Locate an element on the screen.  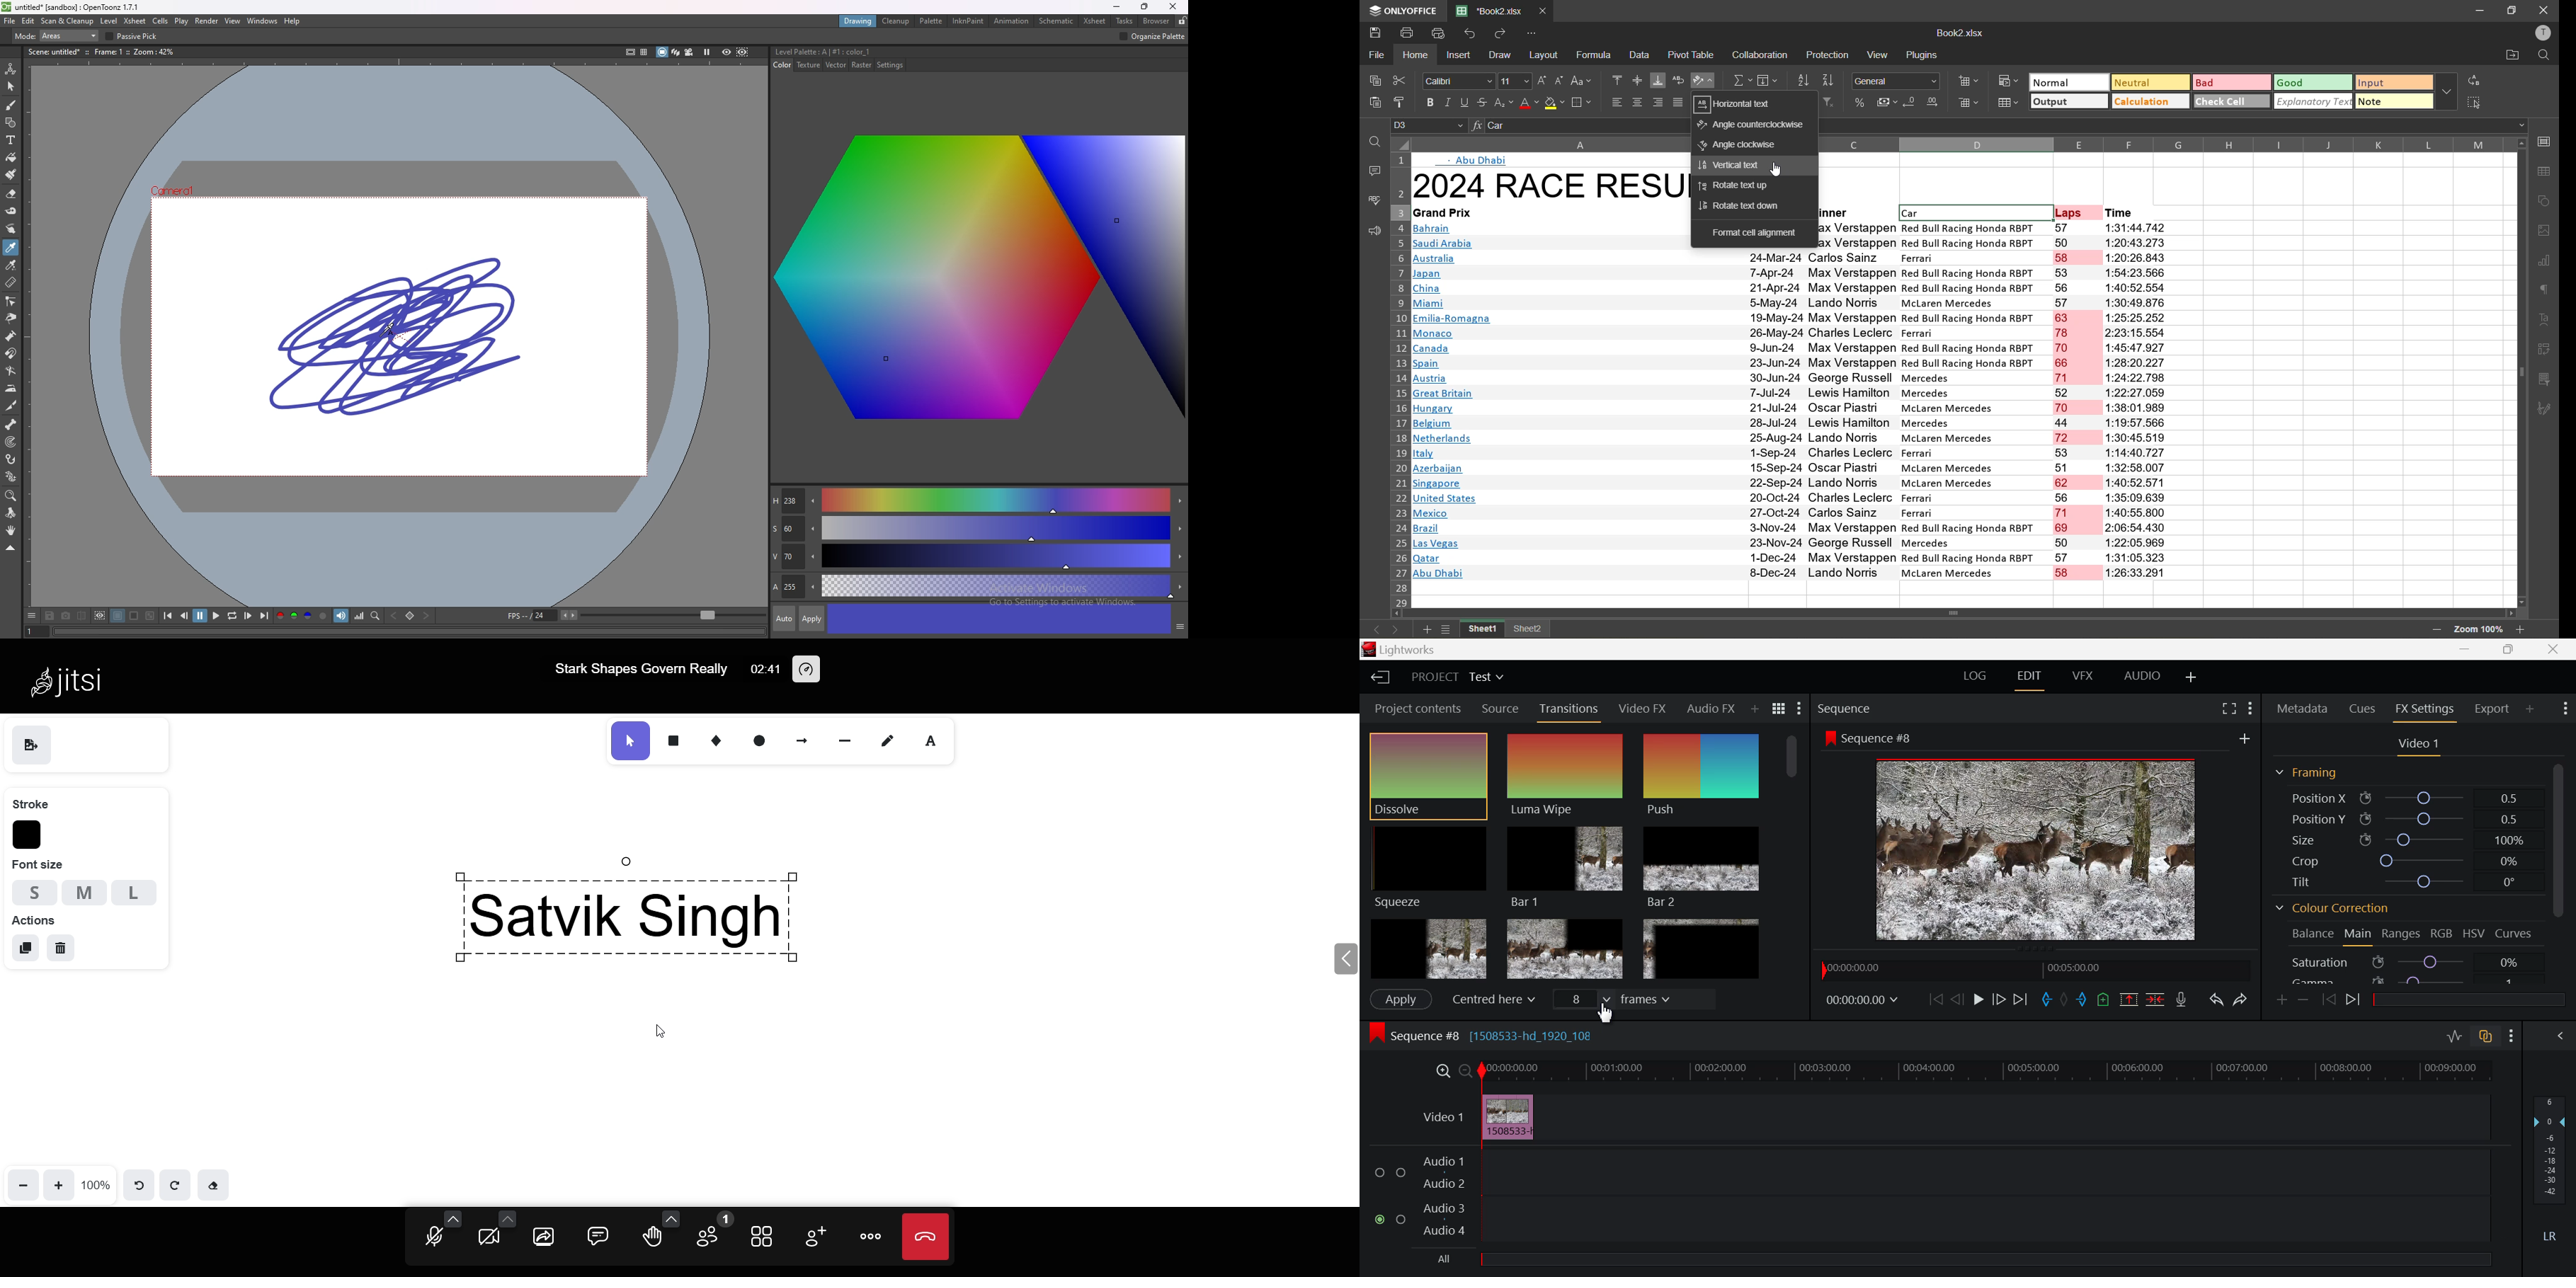
2024 Race Results is located at coordinates (1549, 186).